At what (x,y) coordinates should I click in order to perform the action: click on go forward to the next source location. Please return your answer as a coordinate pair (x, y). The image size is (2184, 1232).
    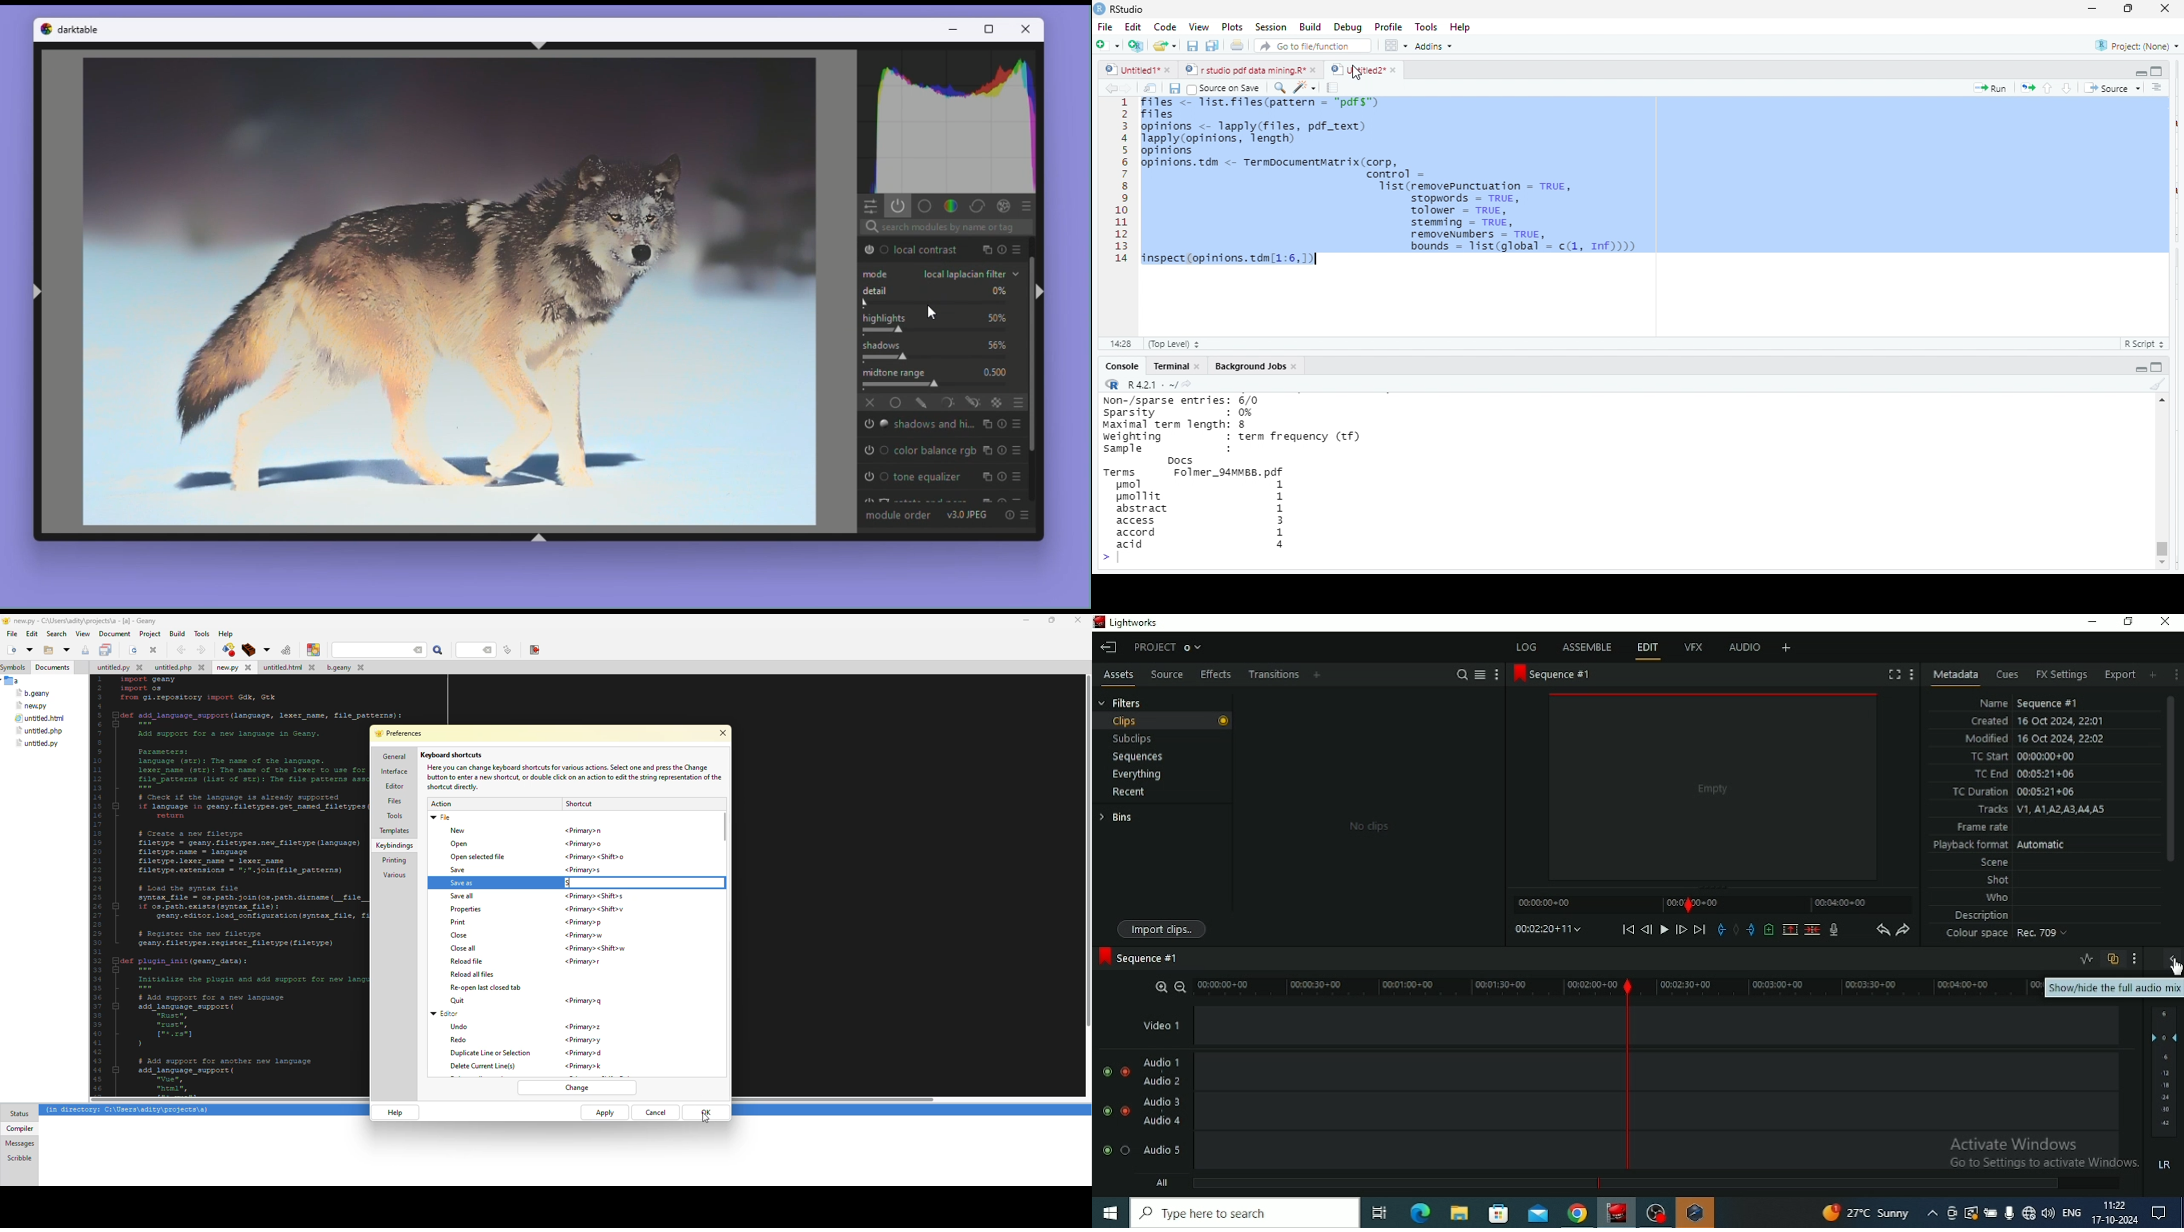
    Looking at the image, I should click on (1130, 88).